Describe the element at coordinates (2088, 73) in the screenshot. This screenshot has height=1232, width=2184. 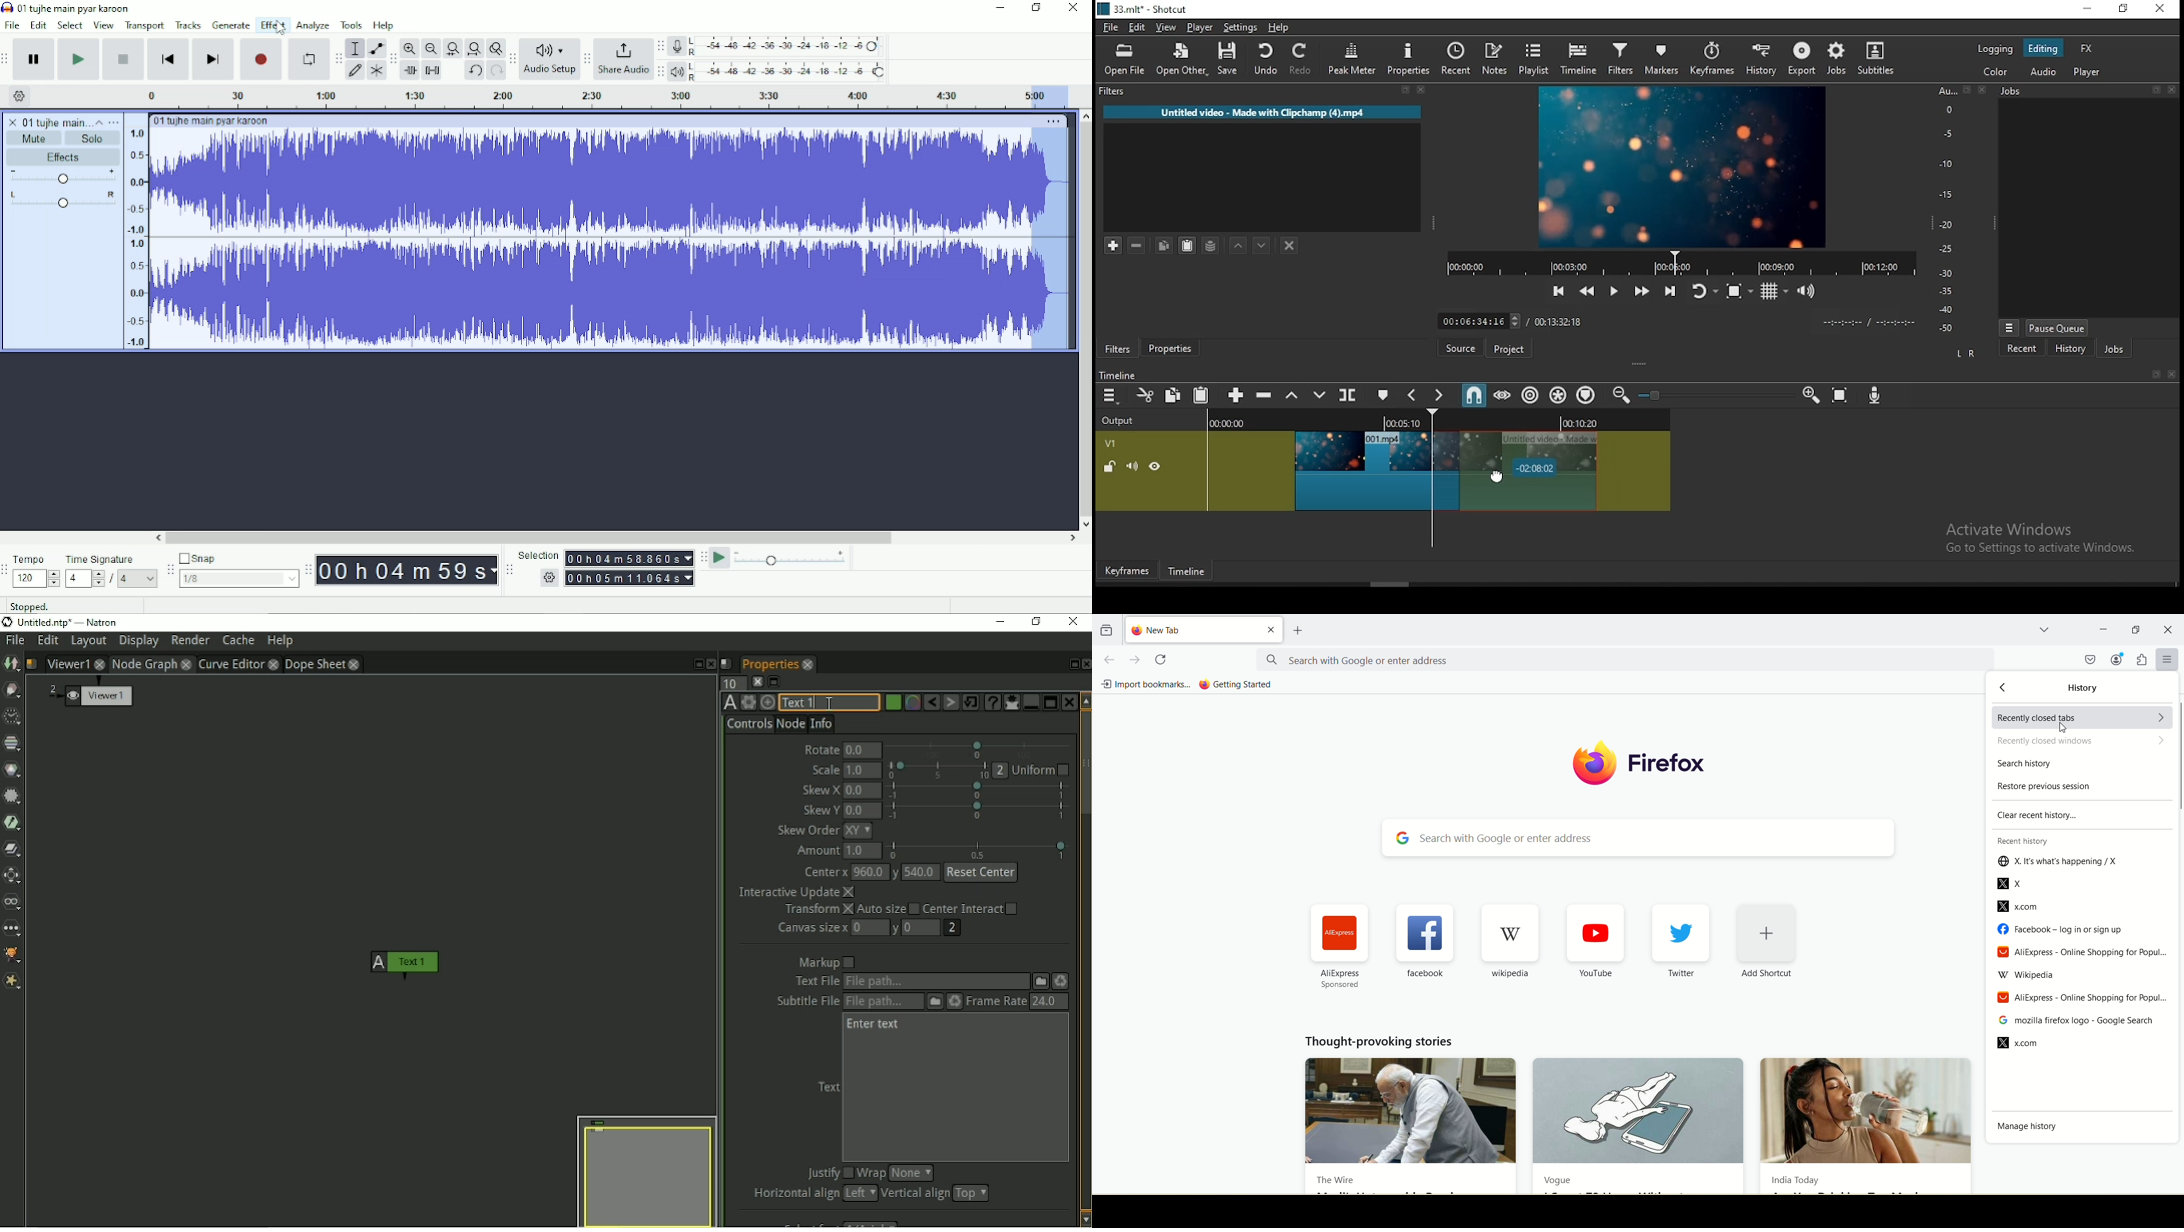
I see `player` at that location.